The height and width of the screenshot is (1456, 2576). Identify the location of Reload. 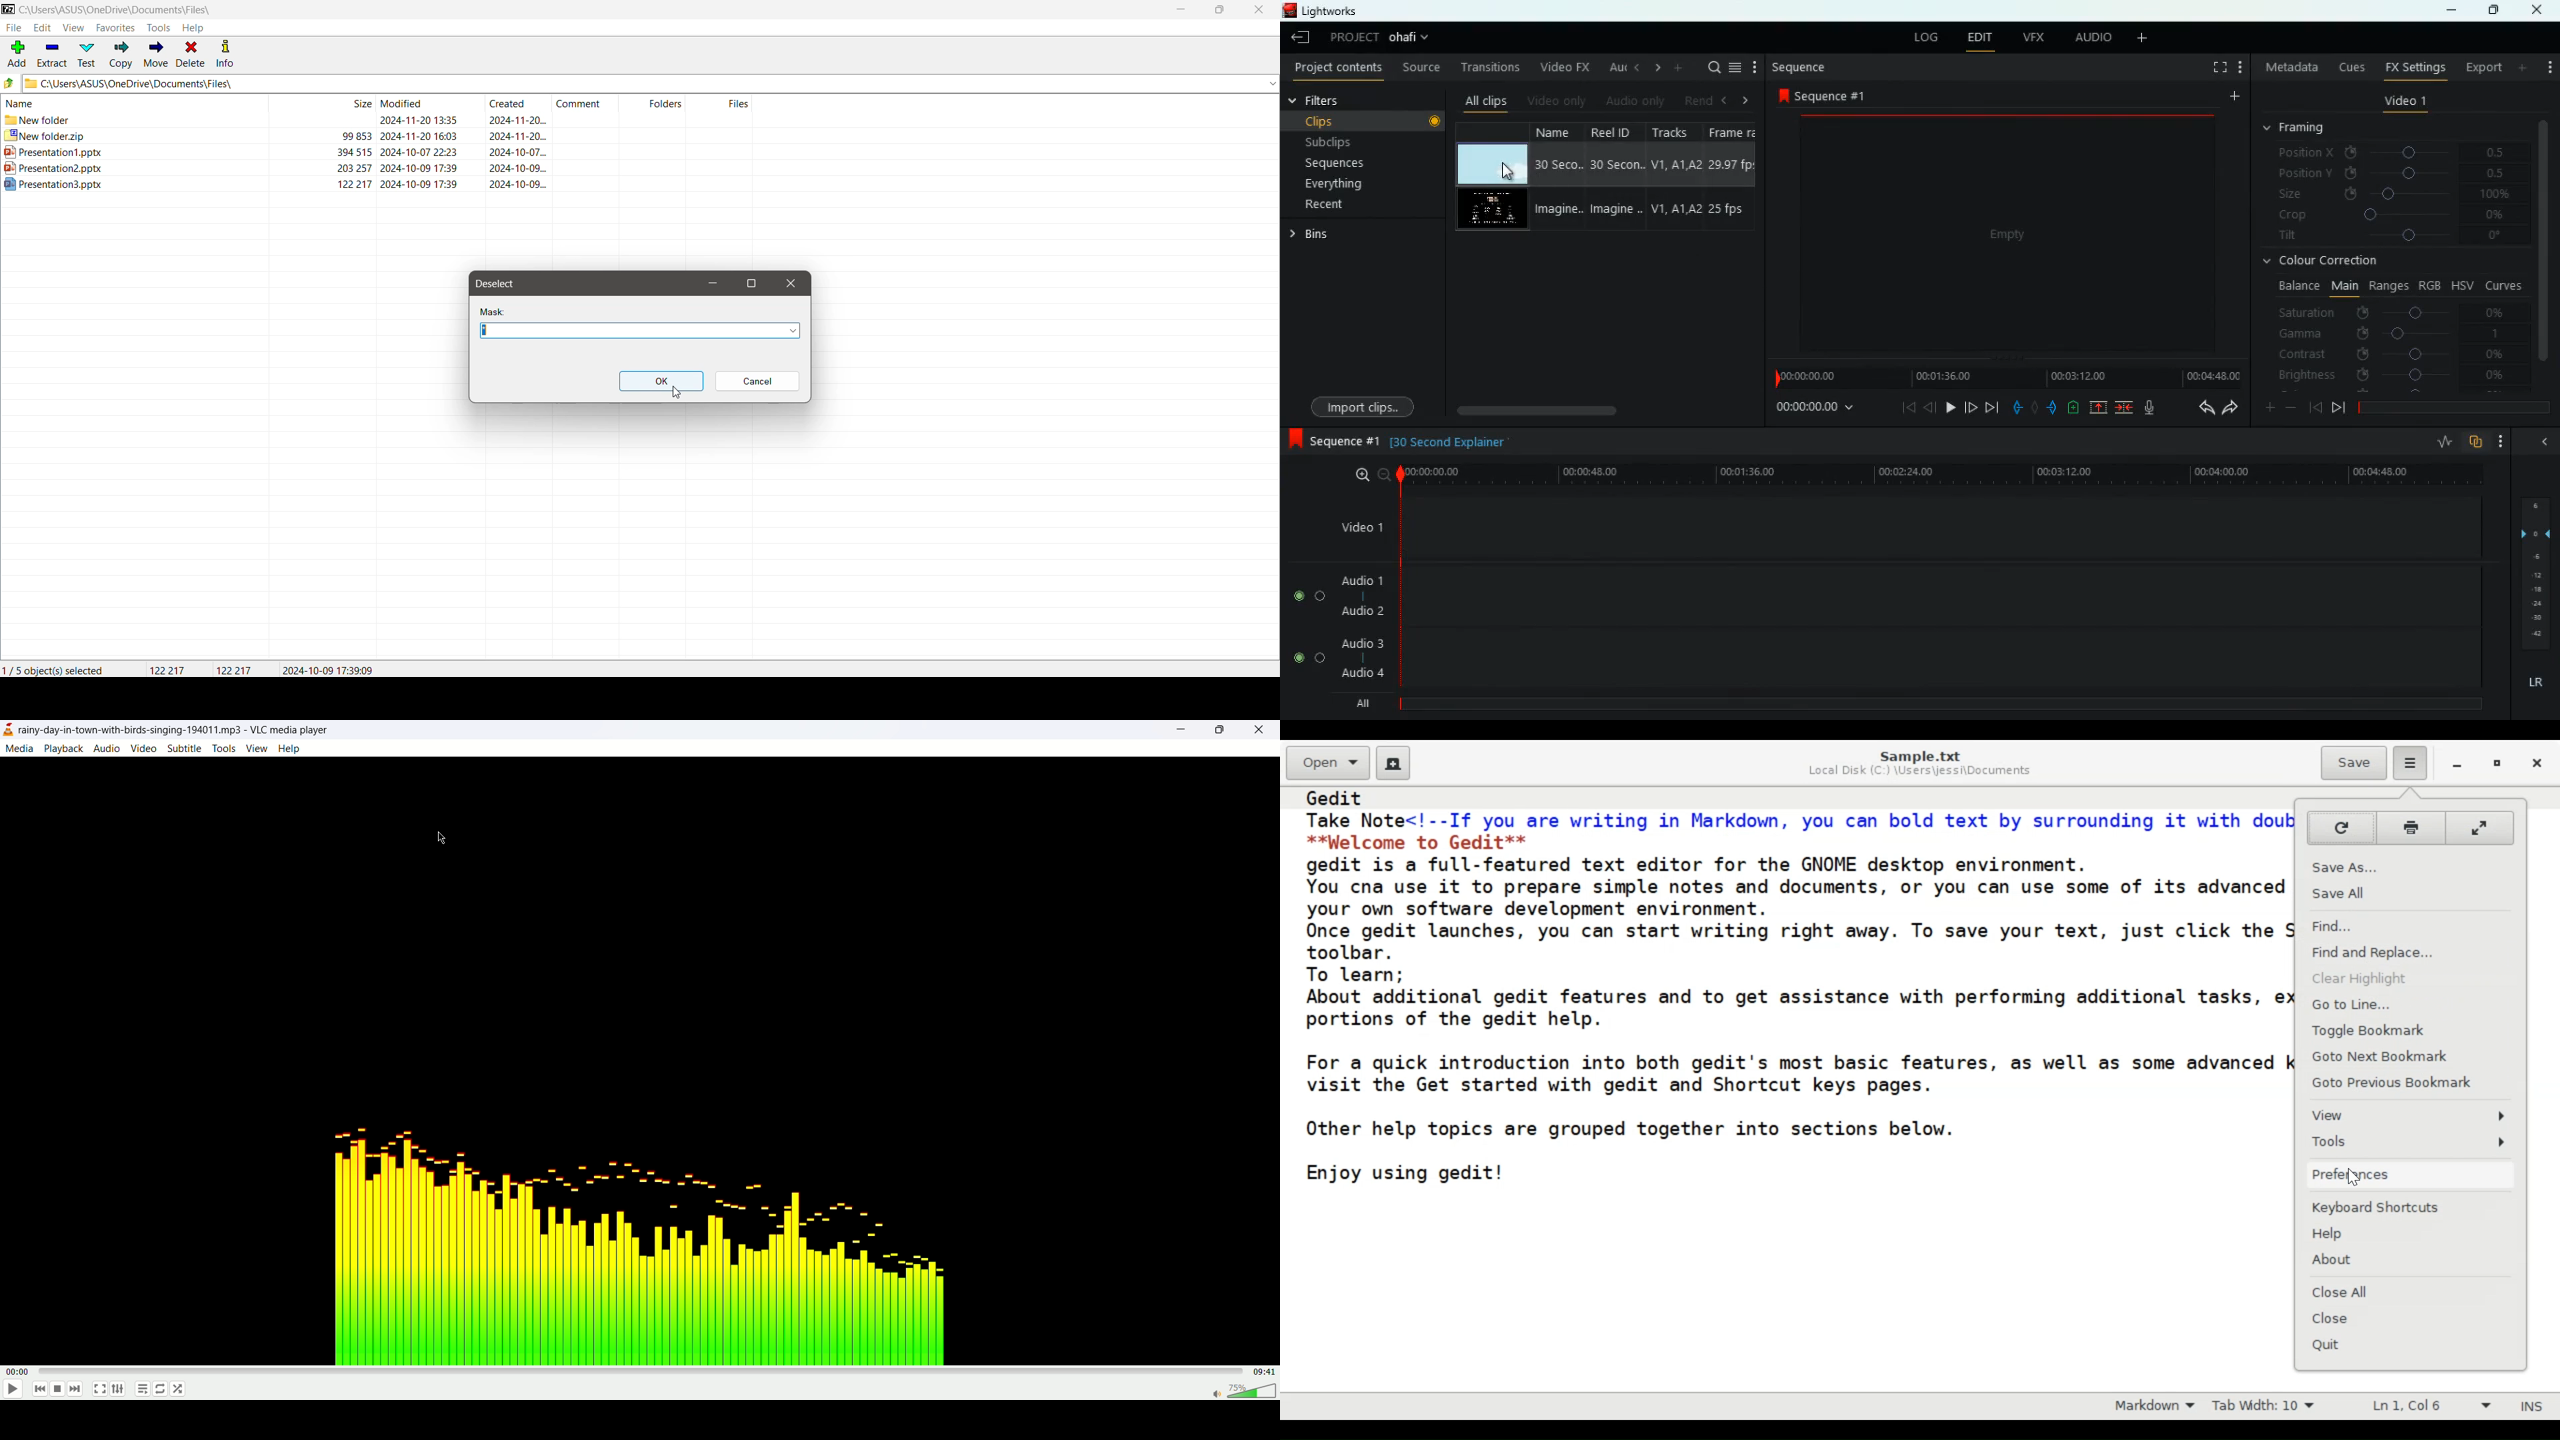
(2343, 827).